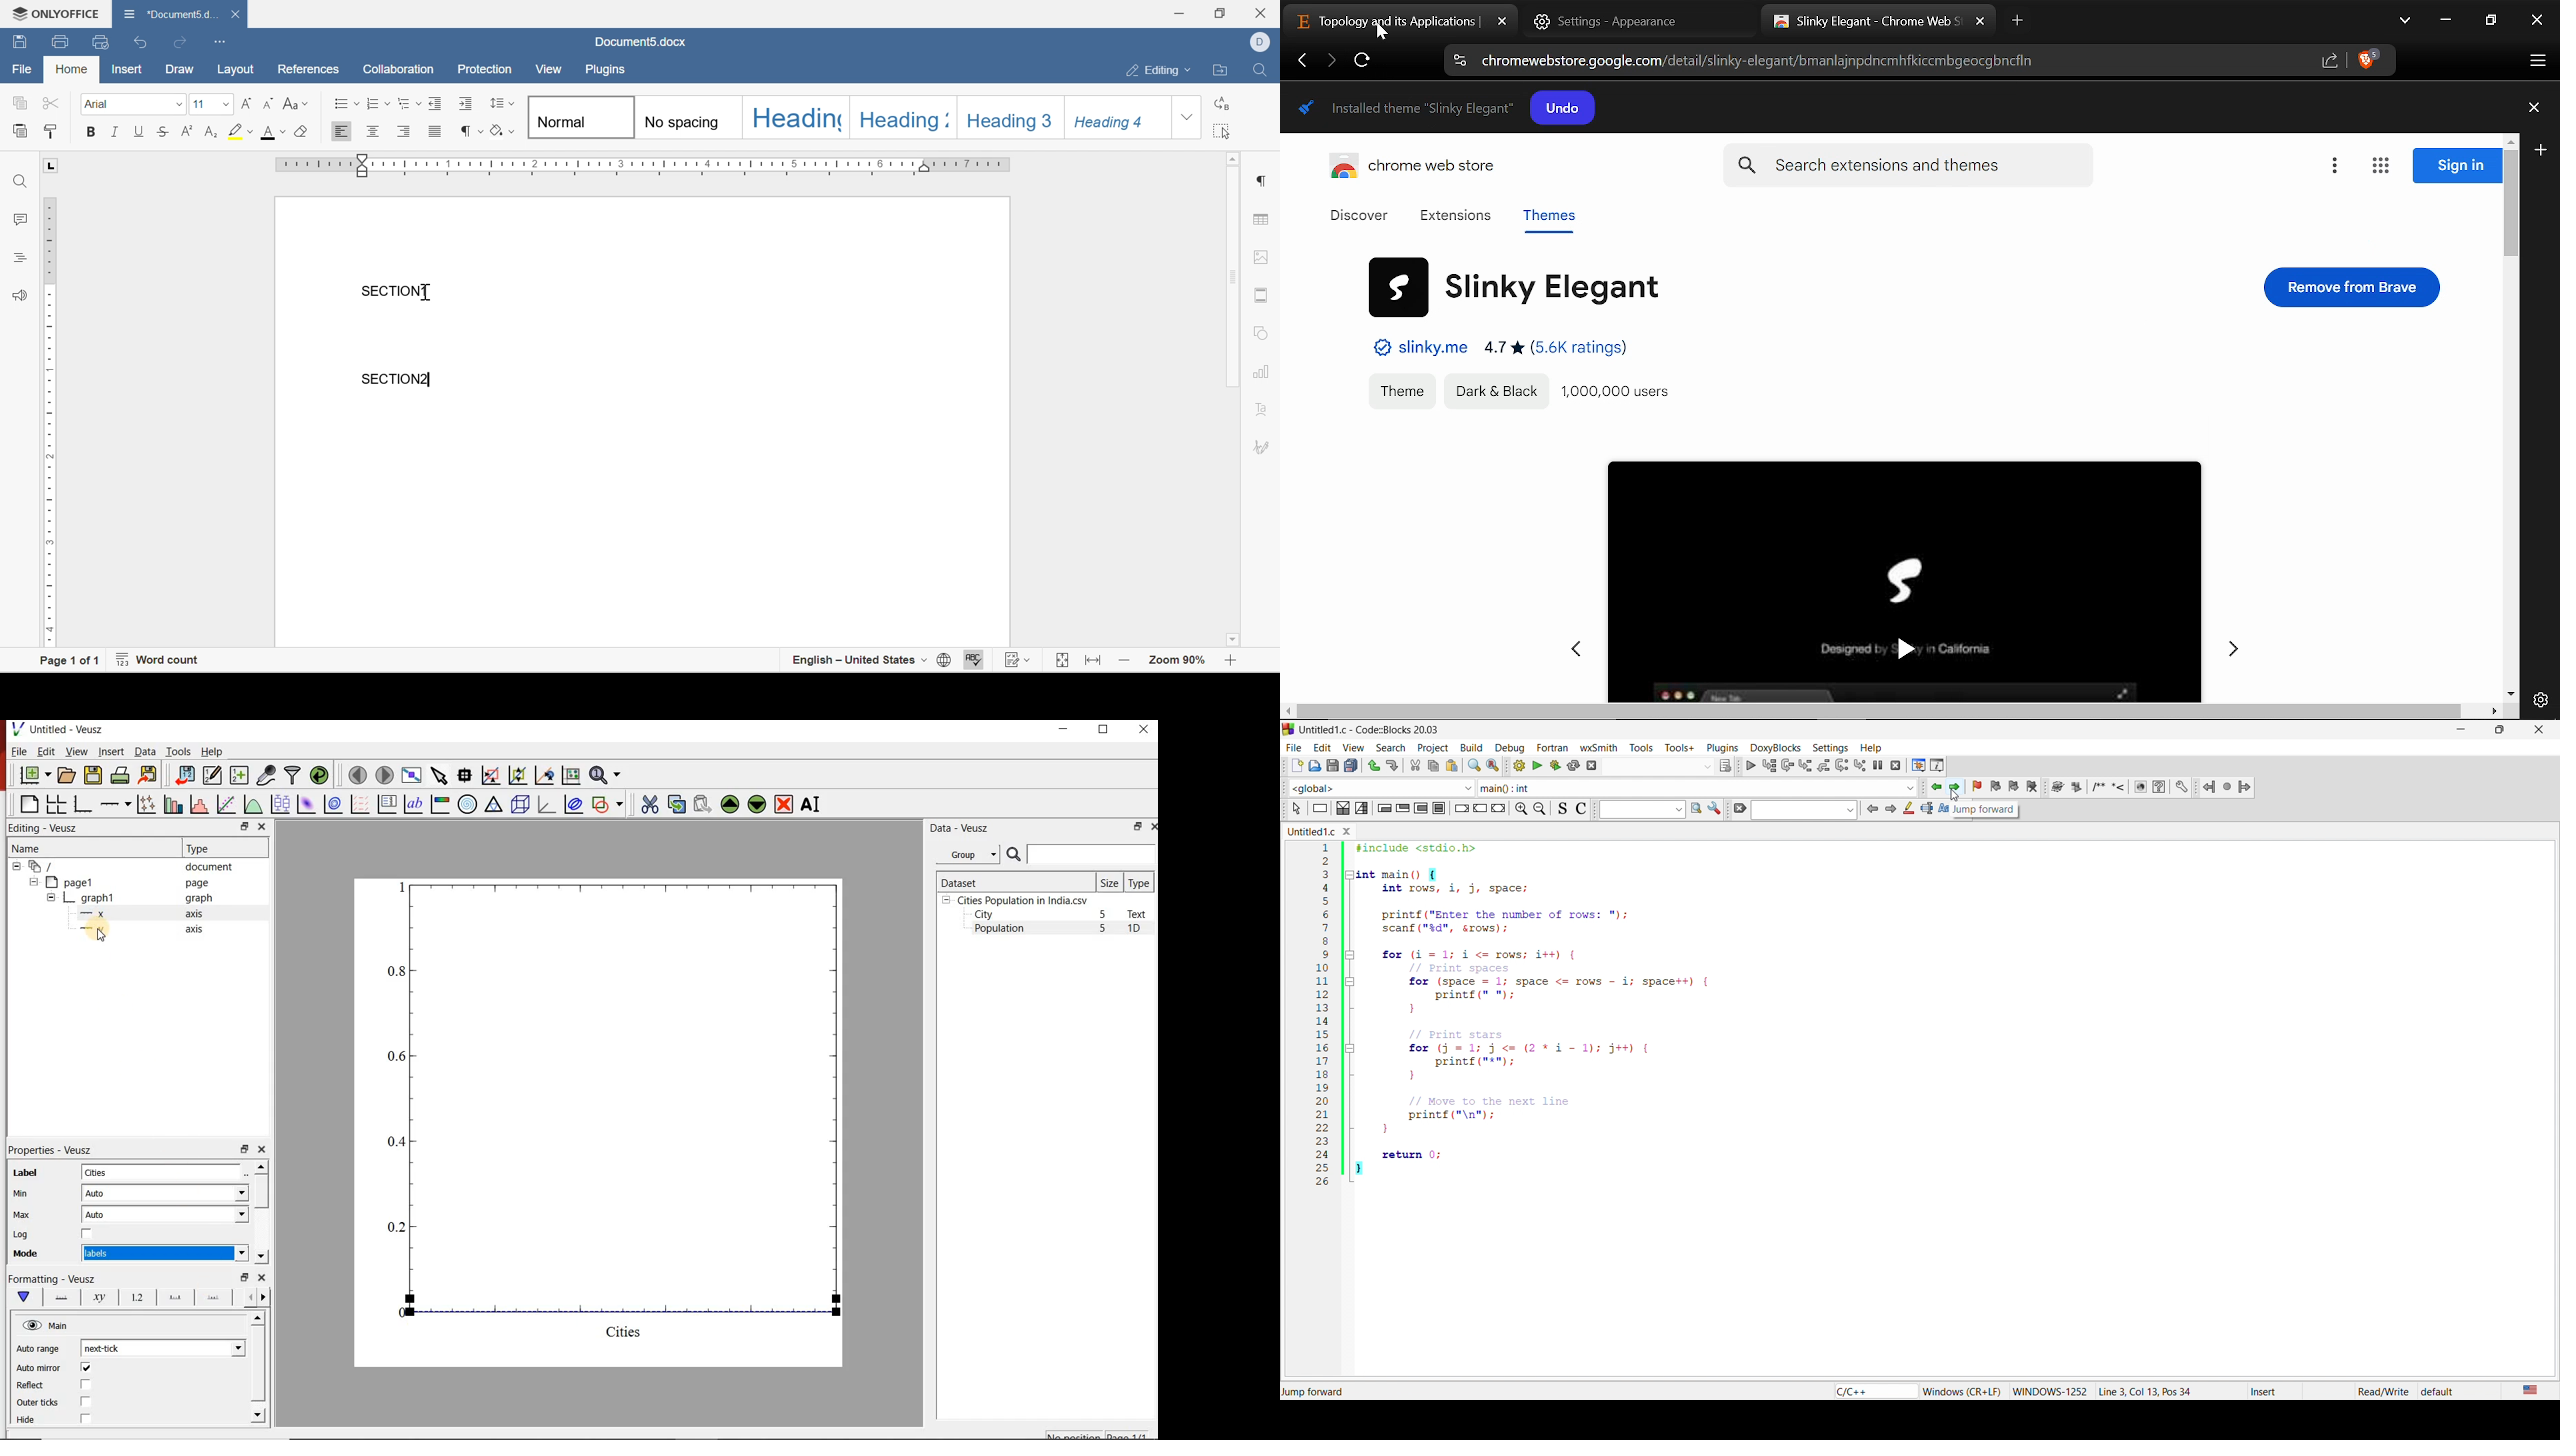 The height and width of the screenshot is (1456, 2576). What do you see at coordinates (1594, 765) in the screenshot?
I see `abort ` at bounding box center [1594, 765].